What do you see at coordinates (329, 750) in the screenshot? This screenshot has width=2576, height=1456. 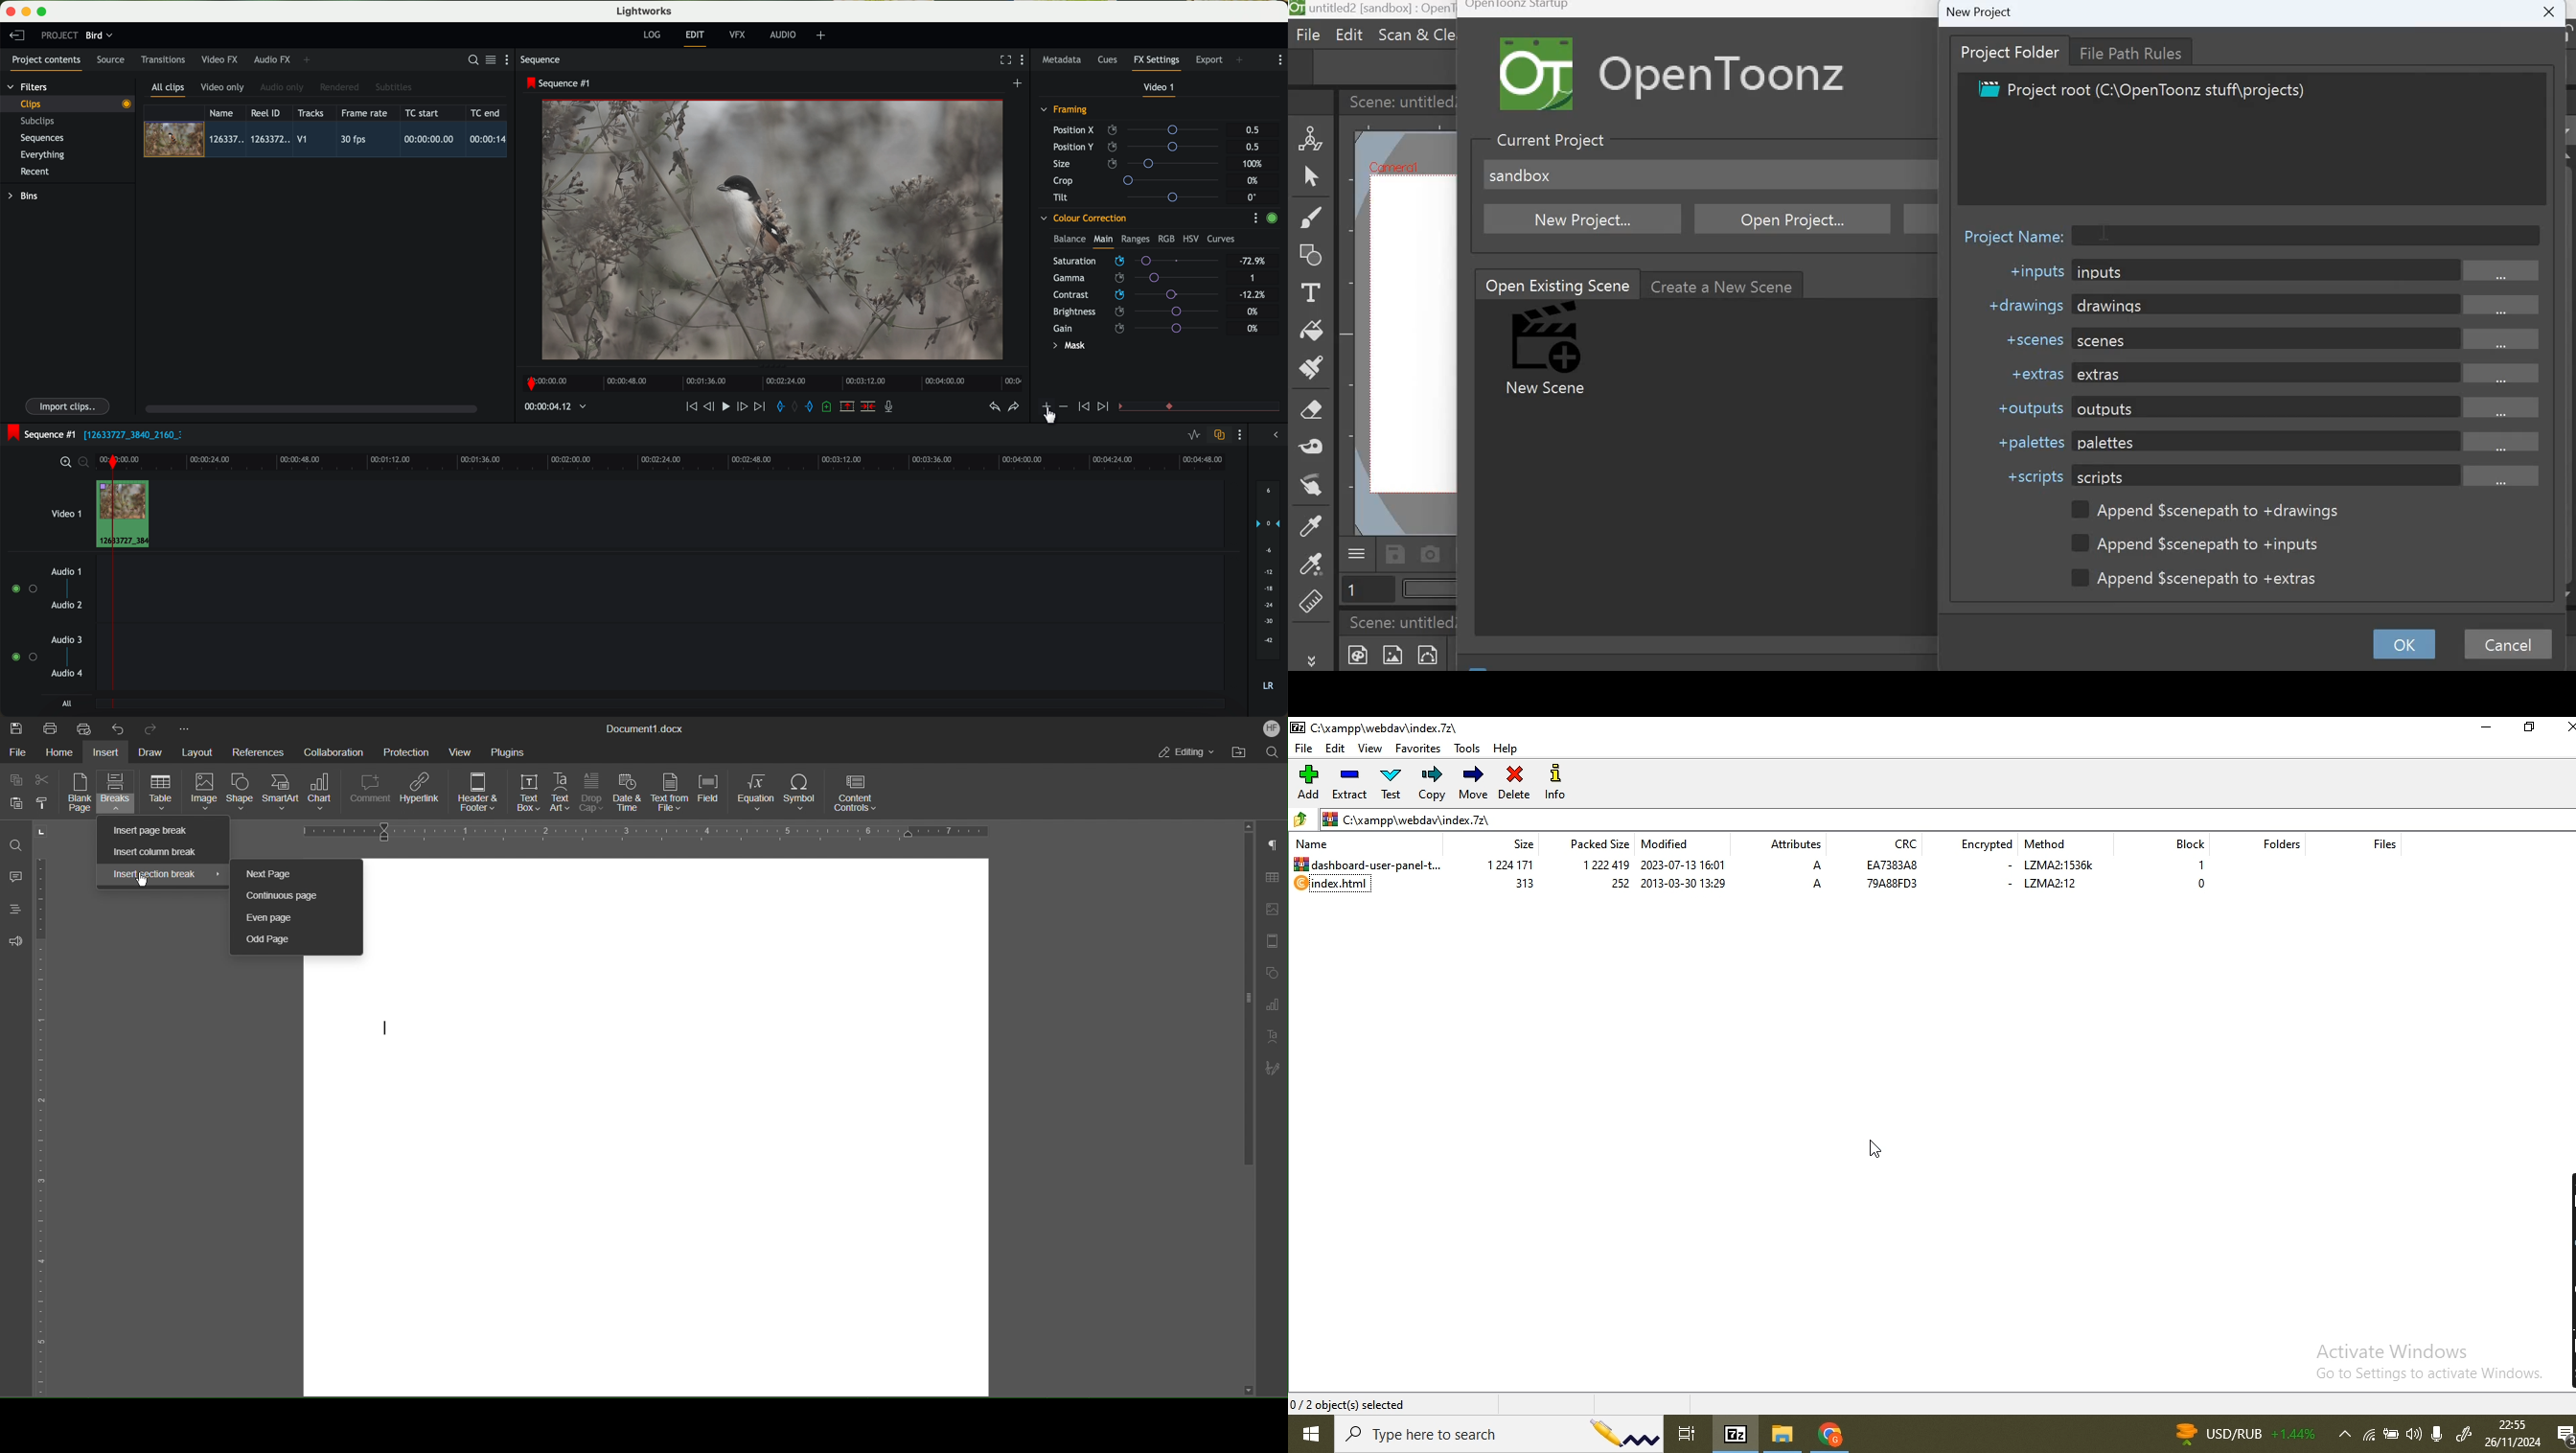 I see `Collaboration` at bounding box center [329, 750].